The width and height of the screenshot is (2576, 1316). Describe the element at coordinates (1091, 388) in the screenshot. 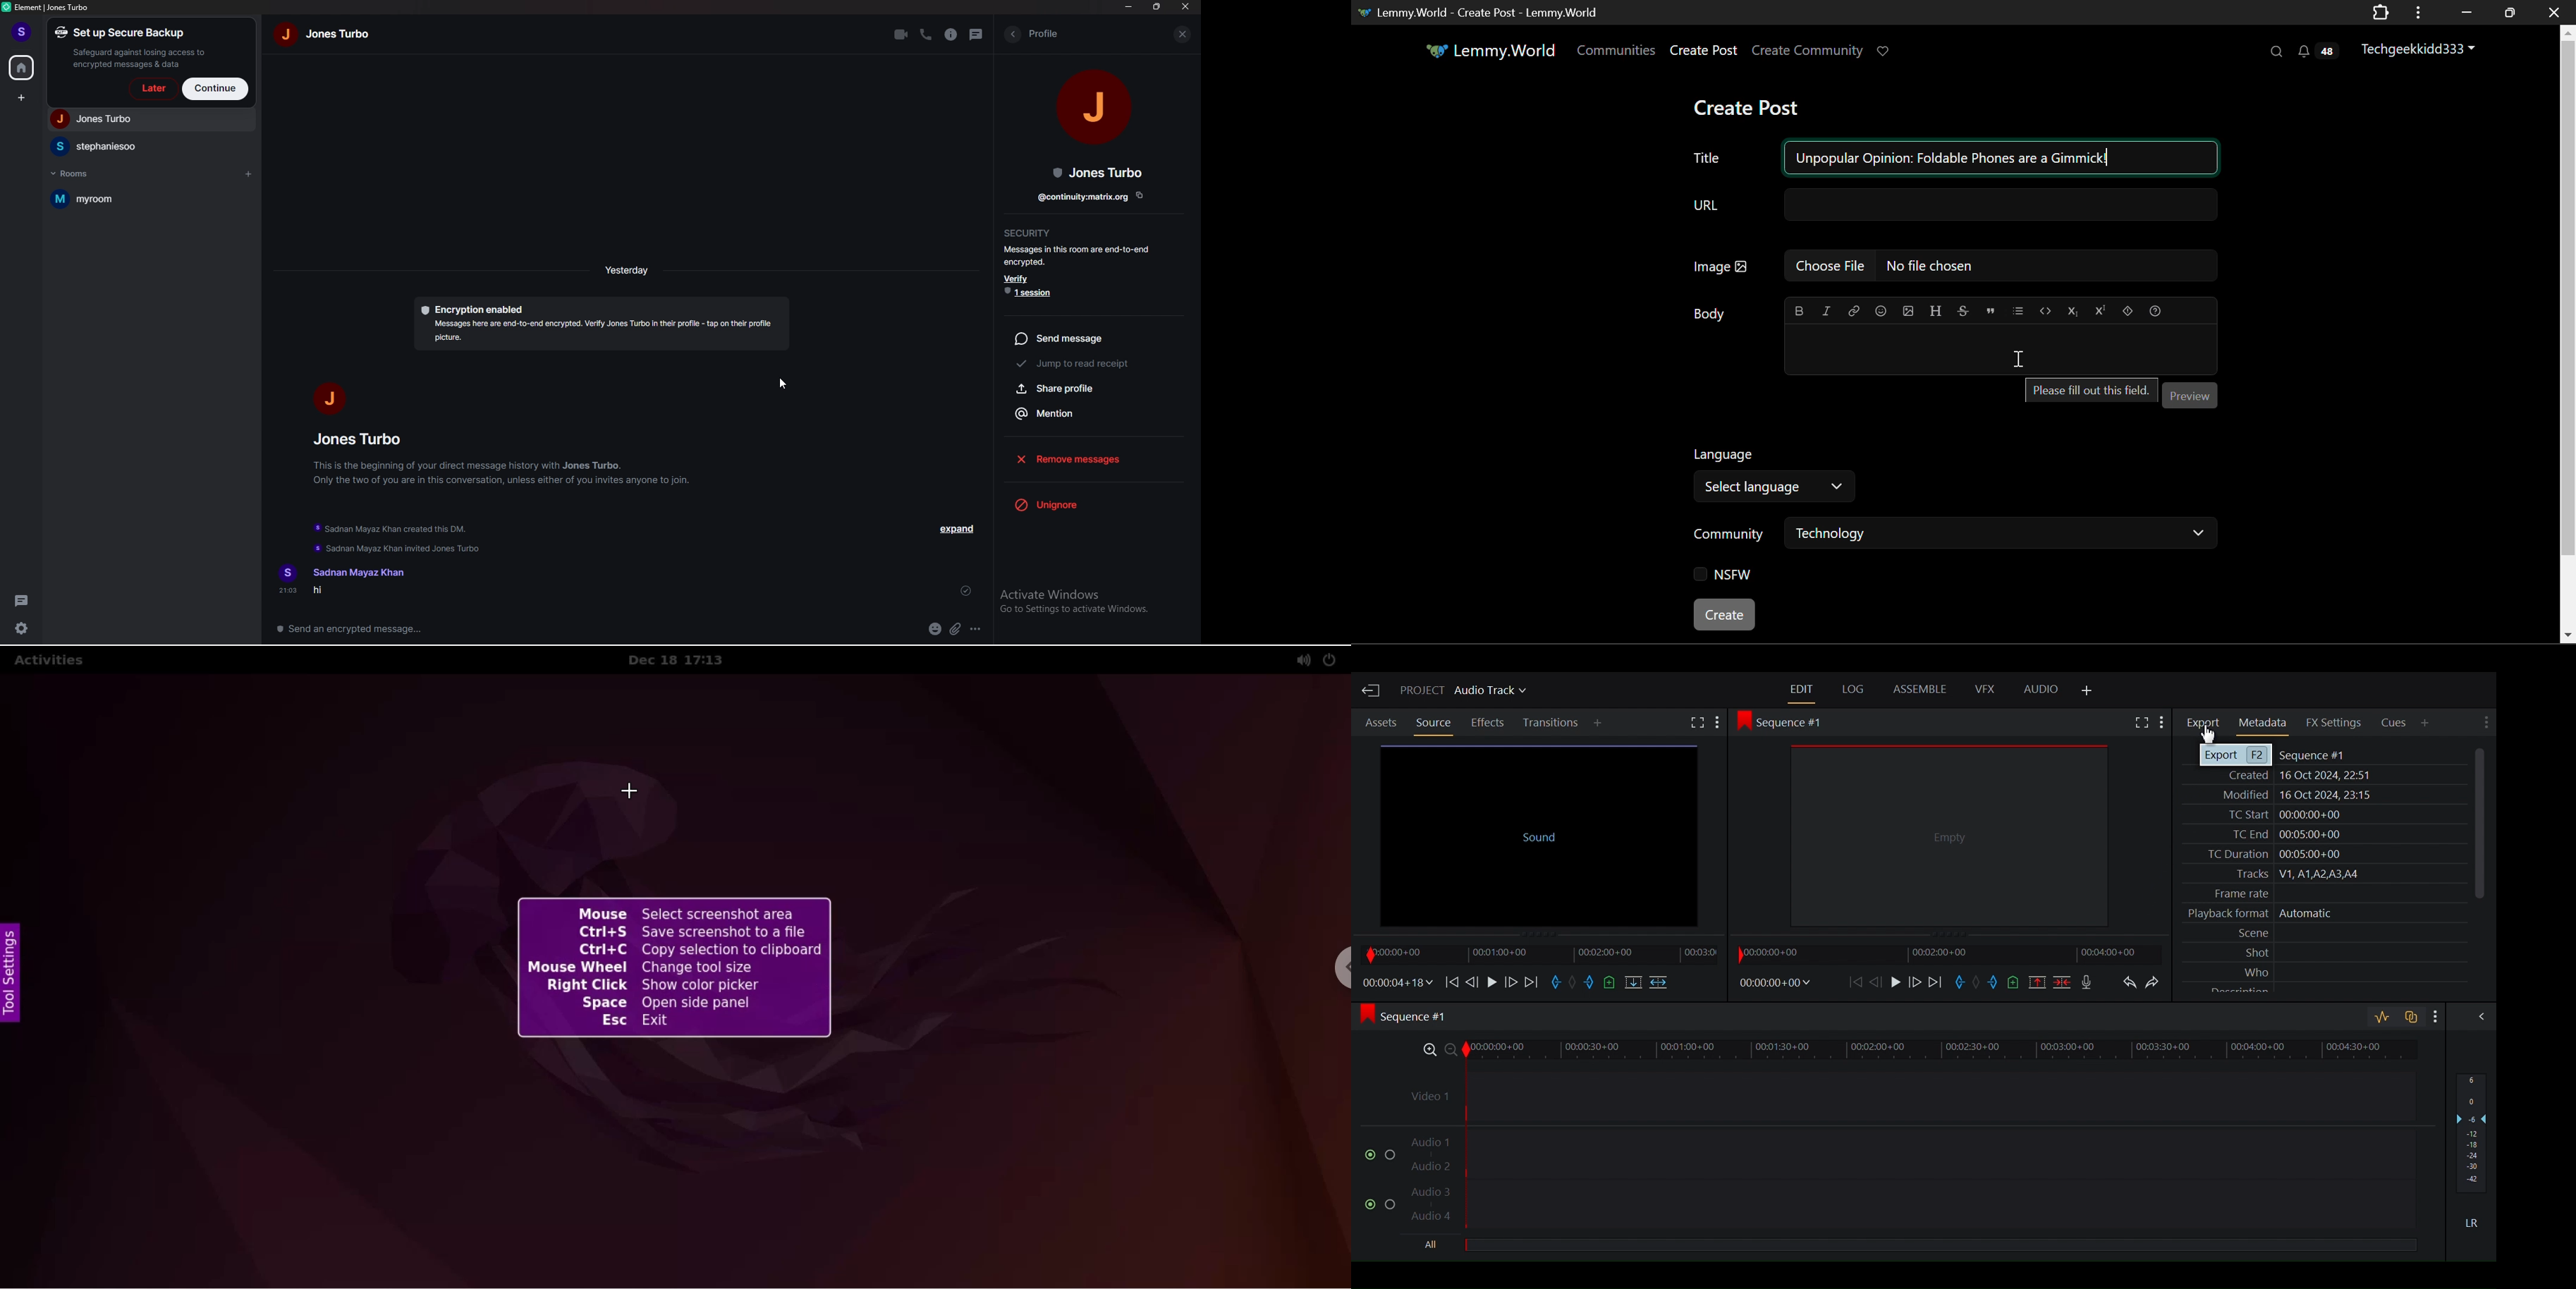

I see `share profile` at that location.